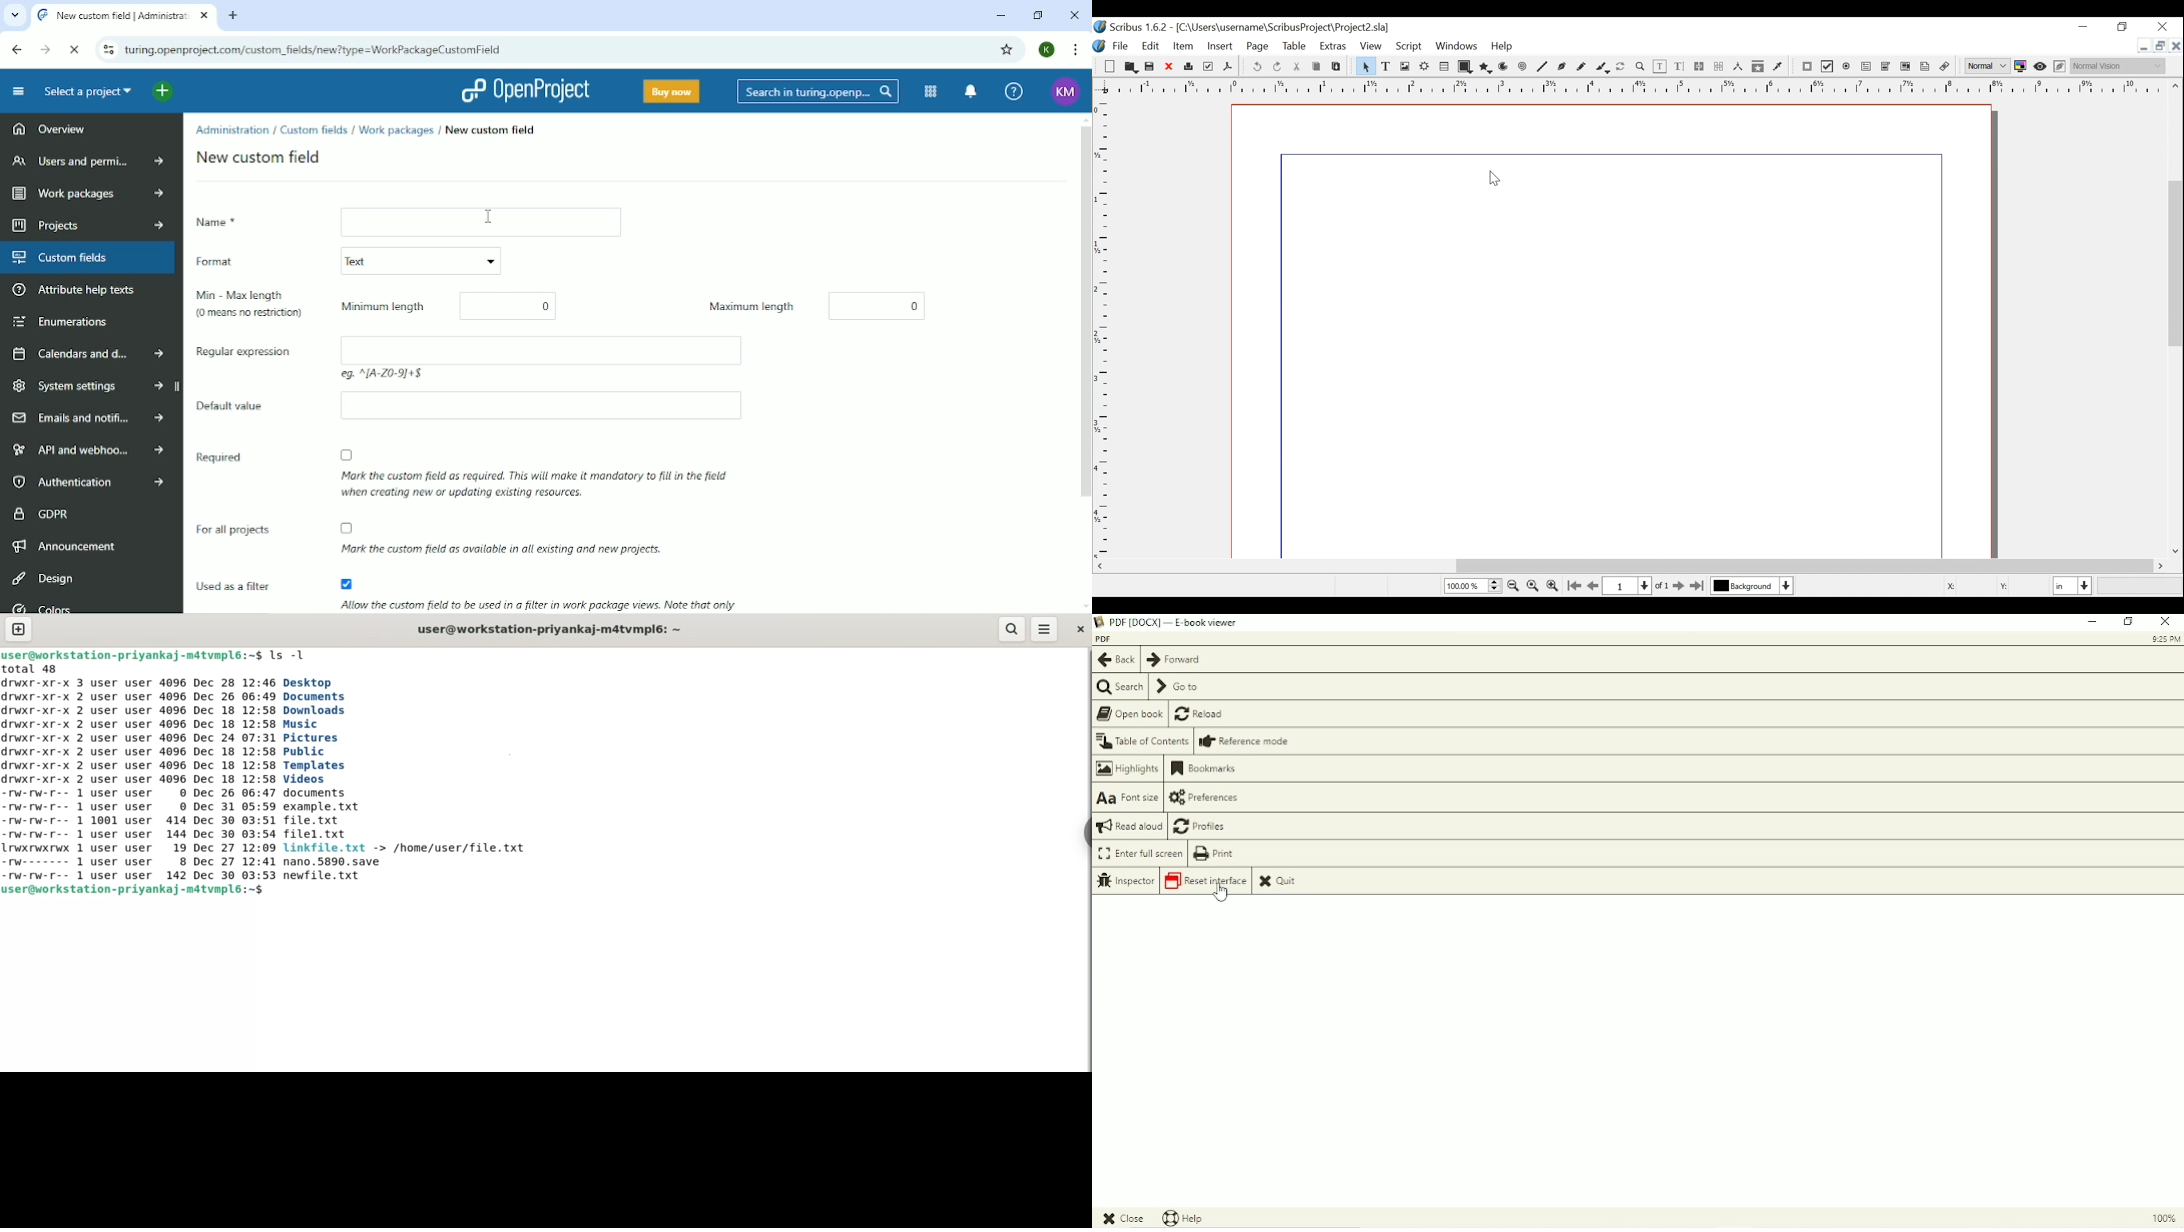 The height and width of the screenshot is (1232, 2184). I want to click on Text Annotation, so click(1924, 67).